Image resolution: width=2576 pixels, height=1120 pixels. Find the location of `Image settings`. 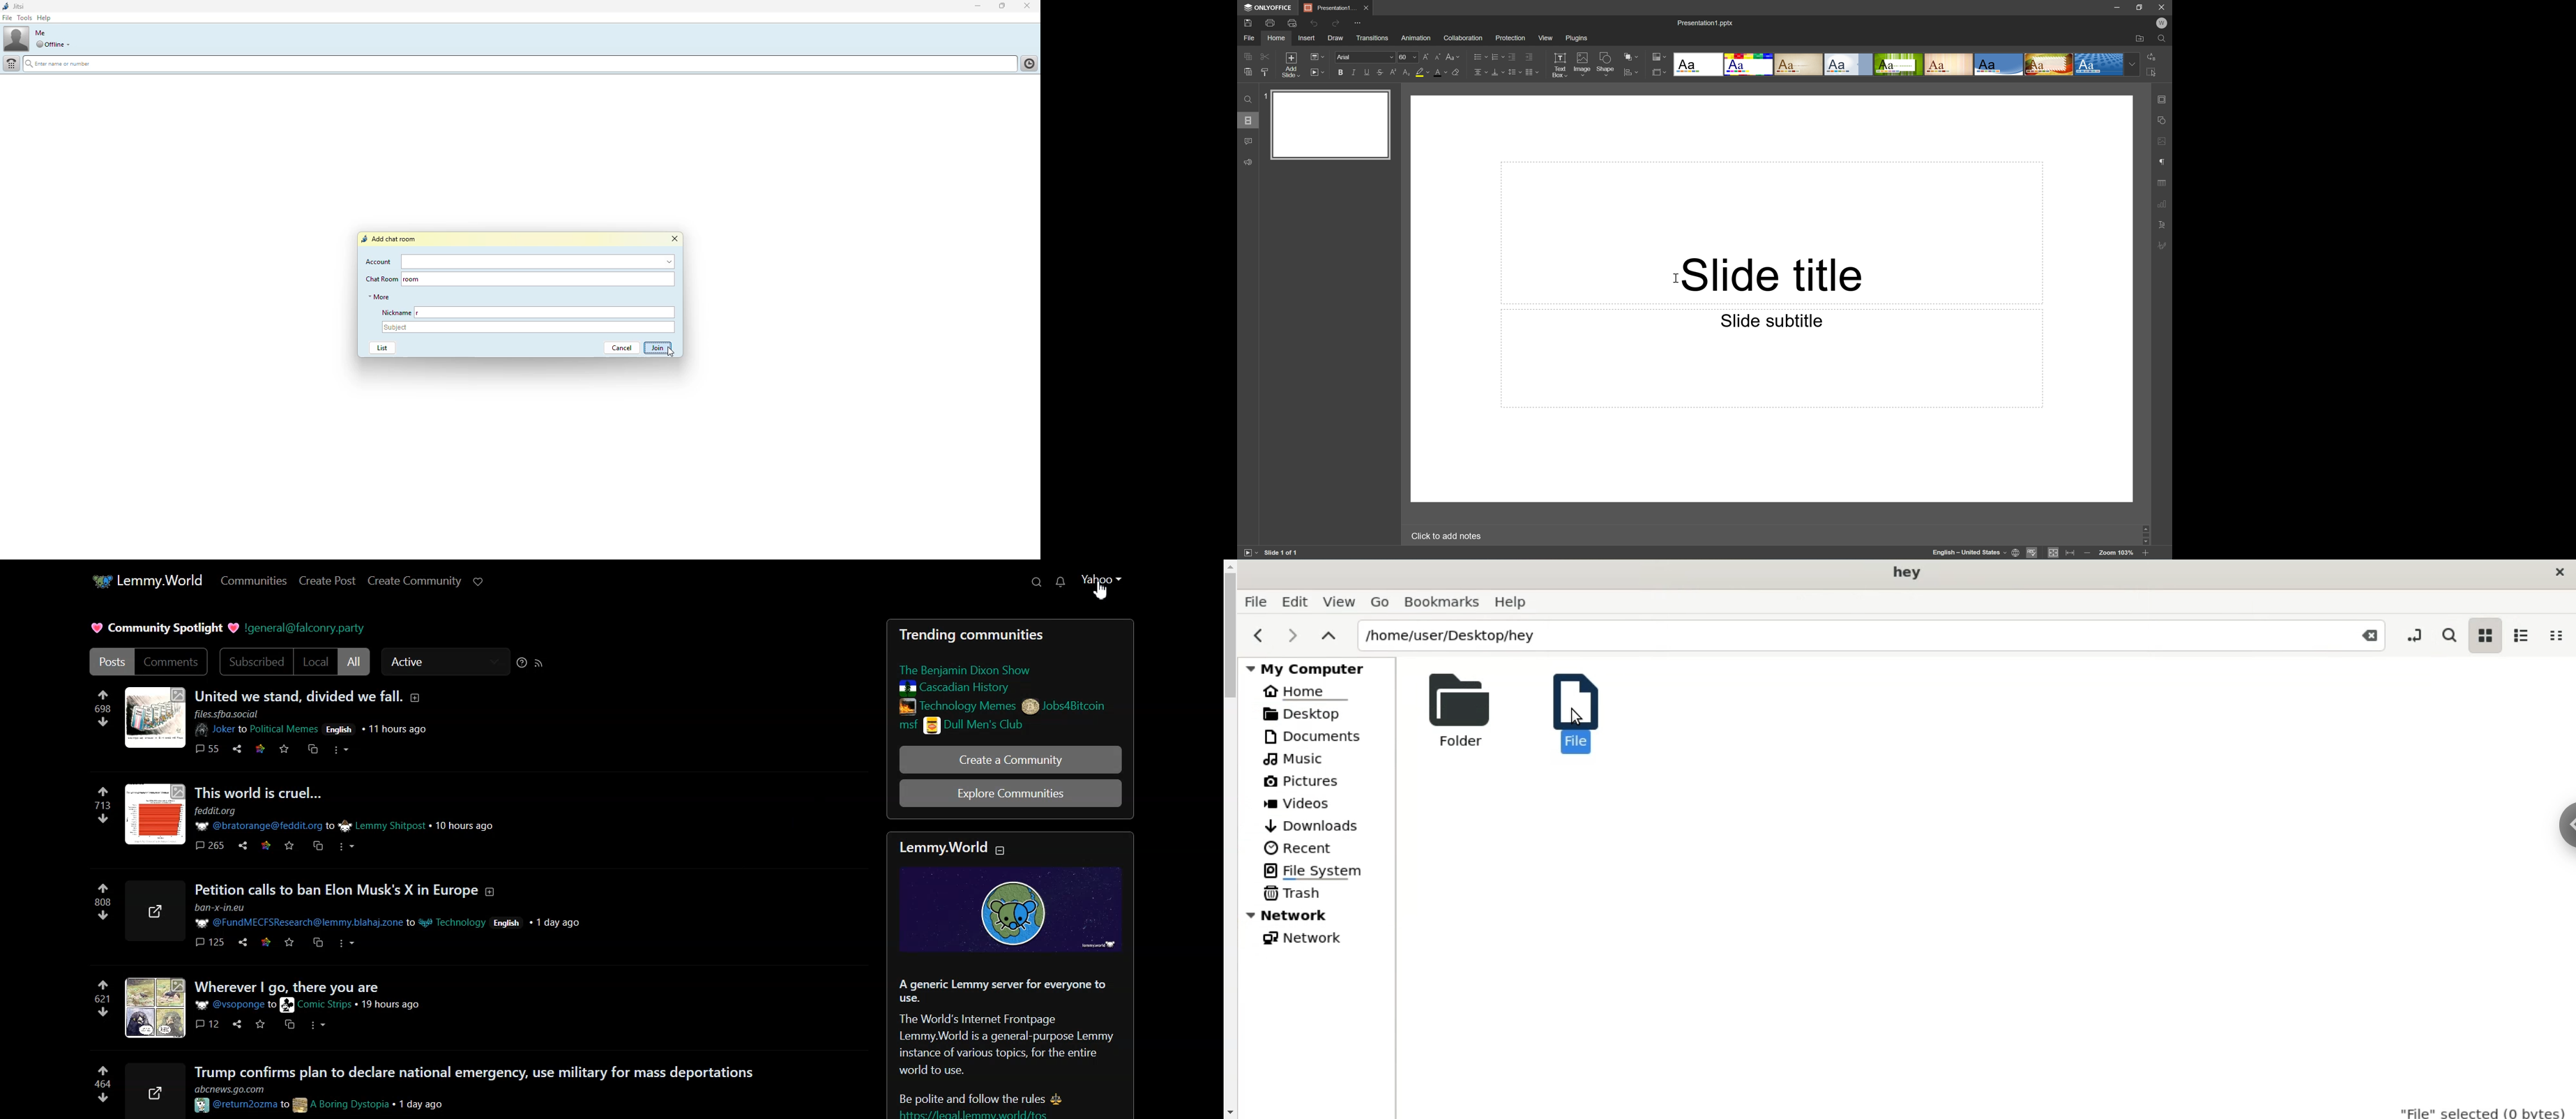

Image settings is located at coordinates (2166, 142).